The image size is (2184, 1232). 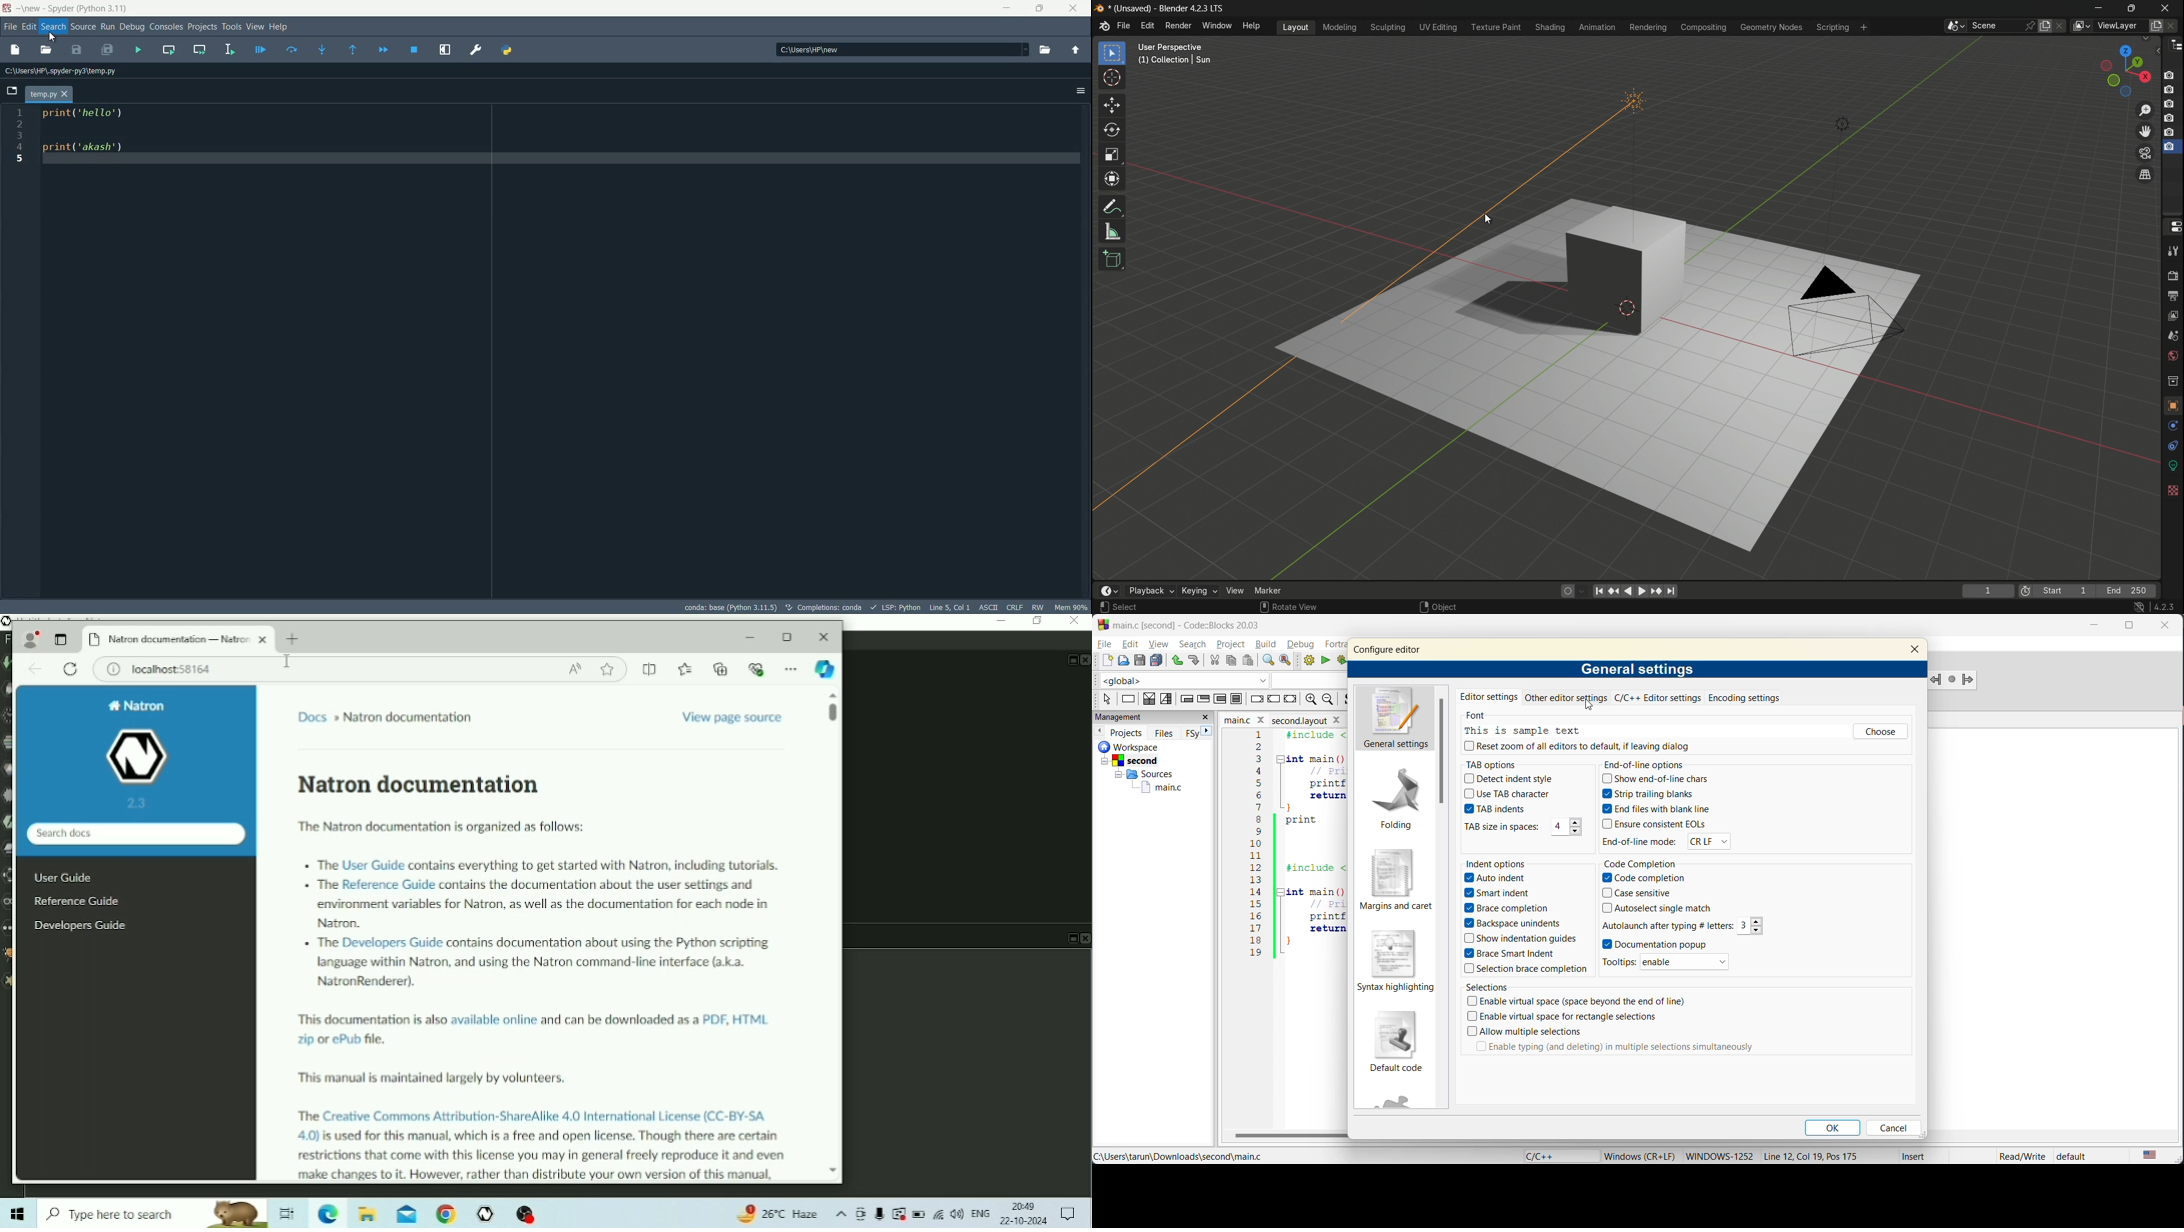 I want to click on run current cell and go to the next one, so click(x=198, y=49).